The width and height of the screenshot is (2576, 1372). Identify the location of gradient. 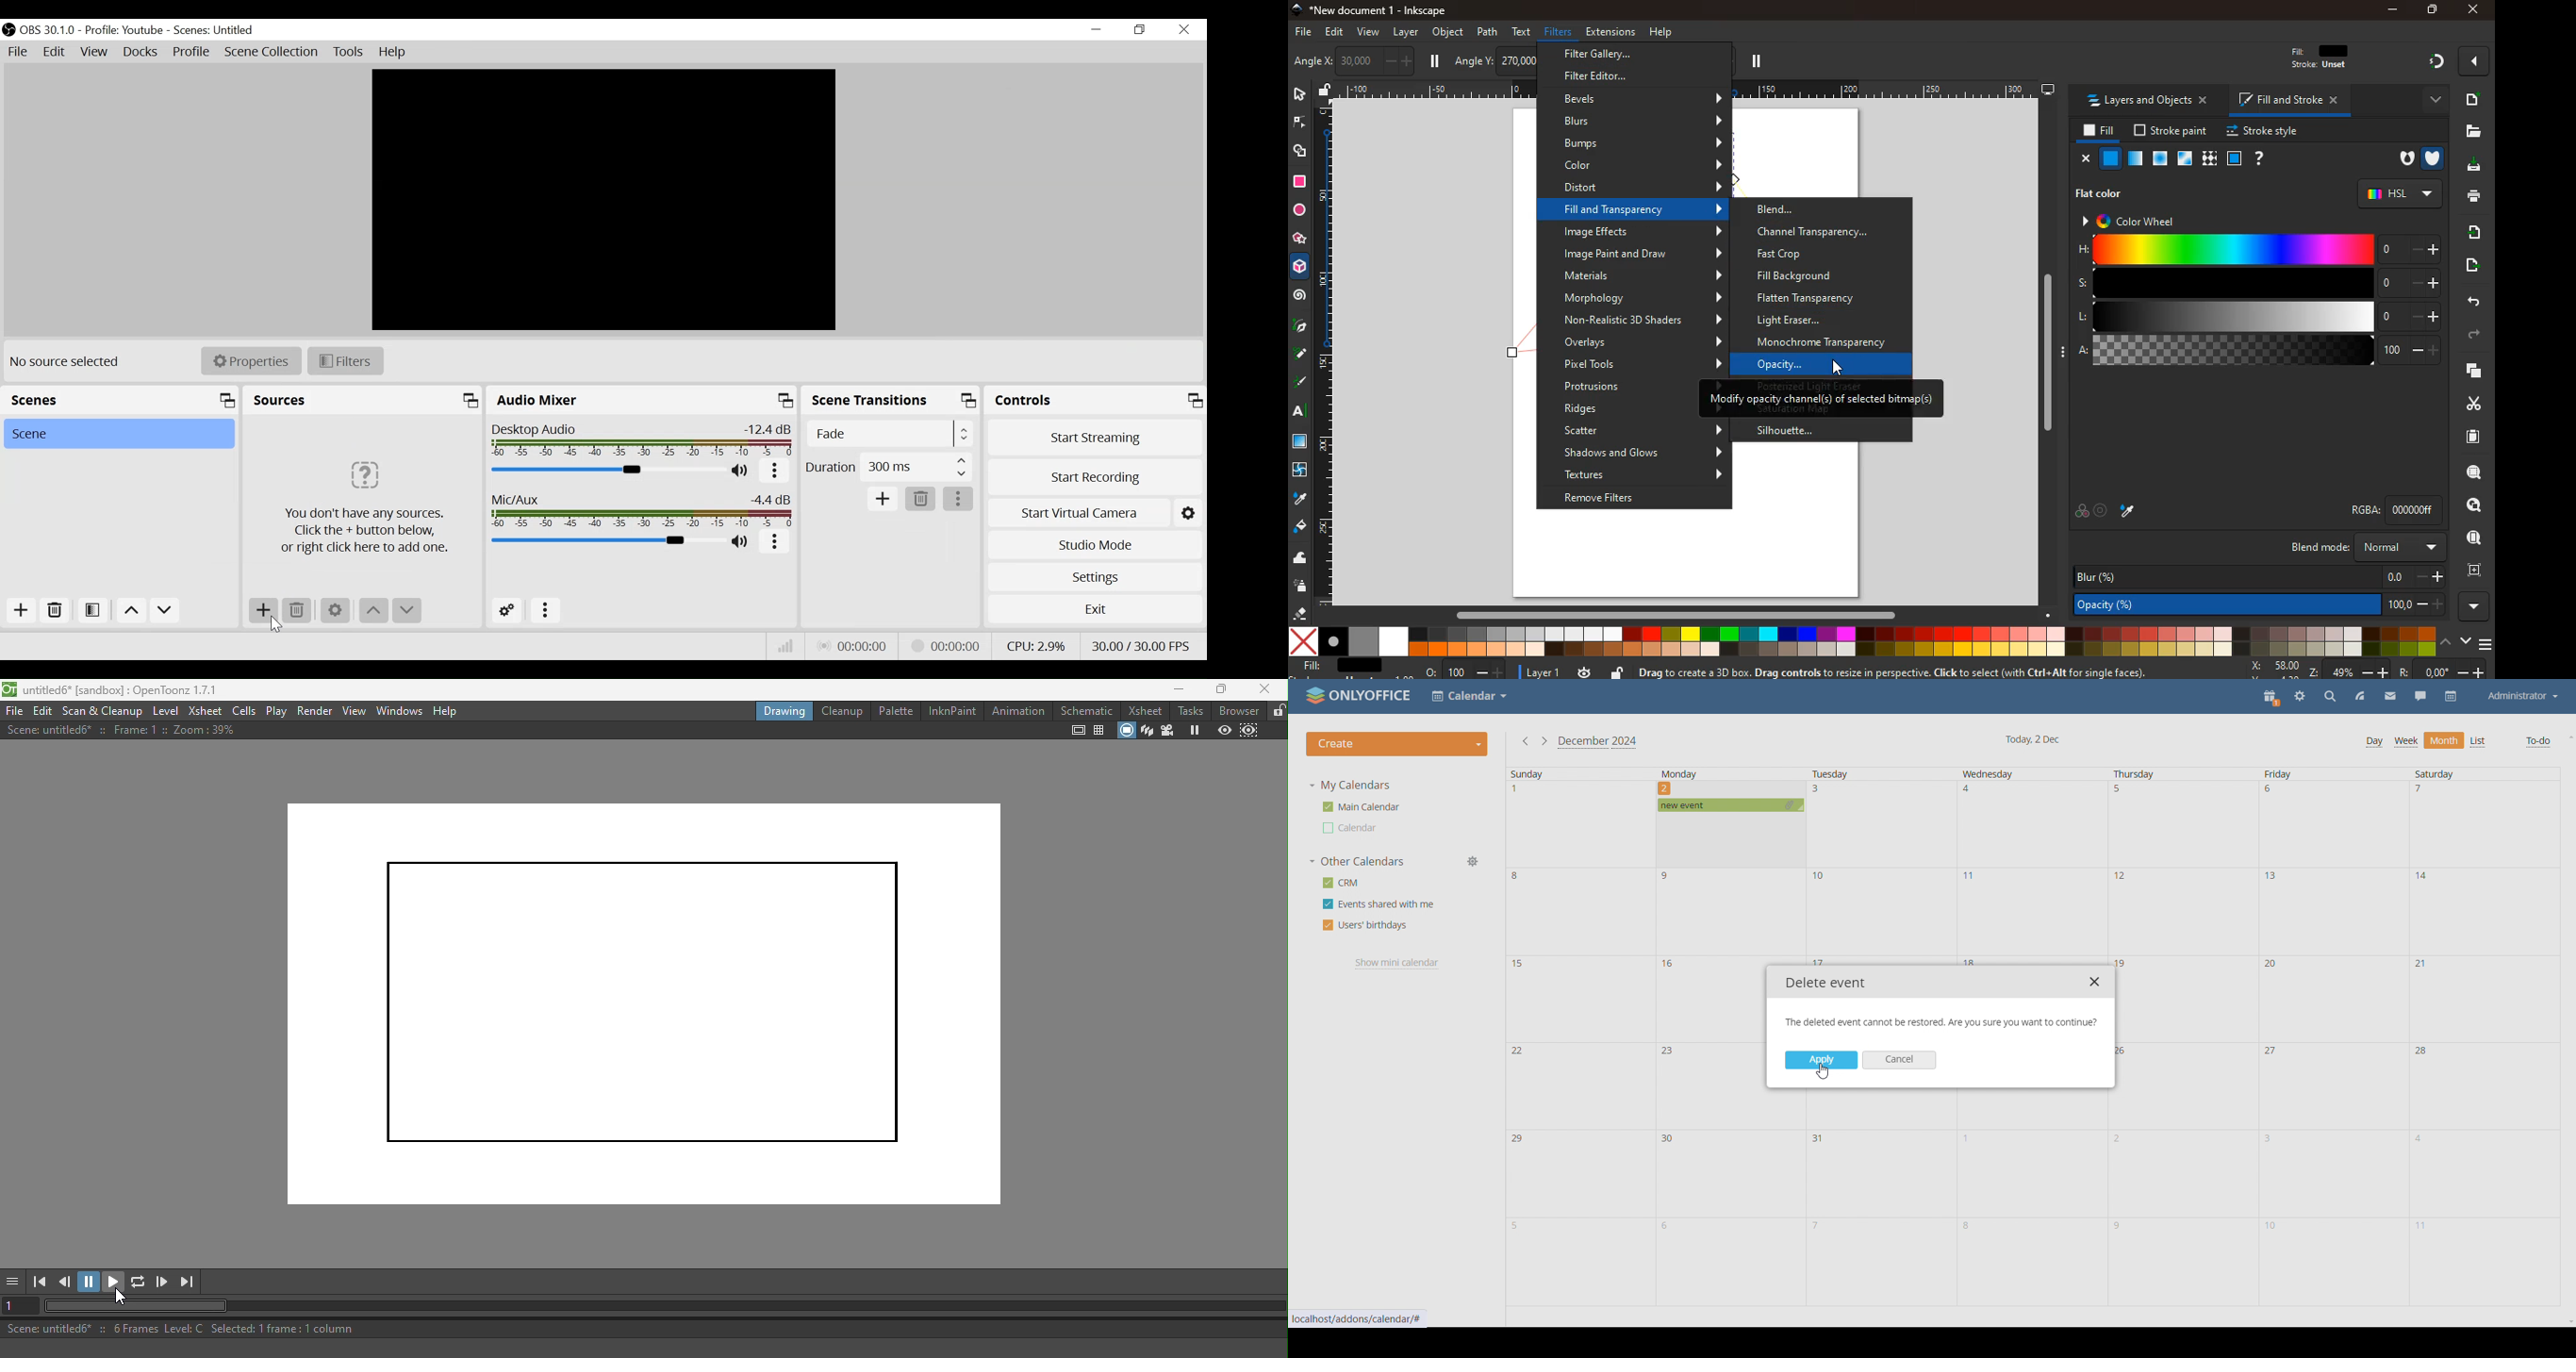
(2438, 62).